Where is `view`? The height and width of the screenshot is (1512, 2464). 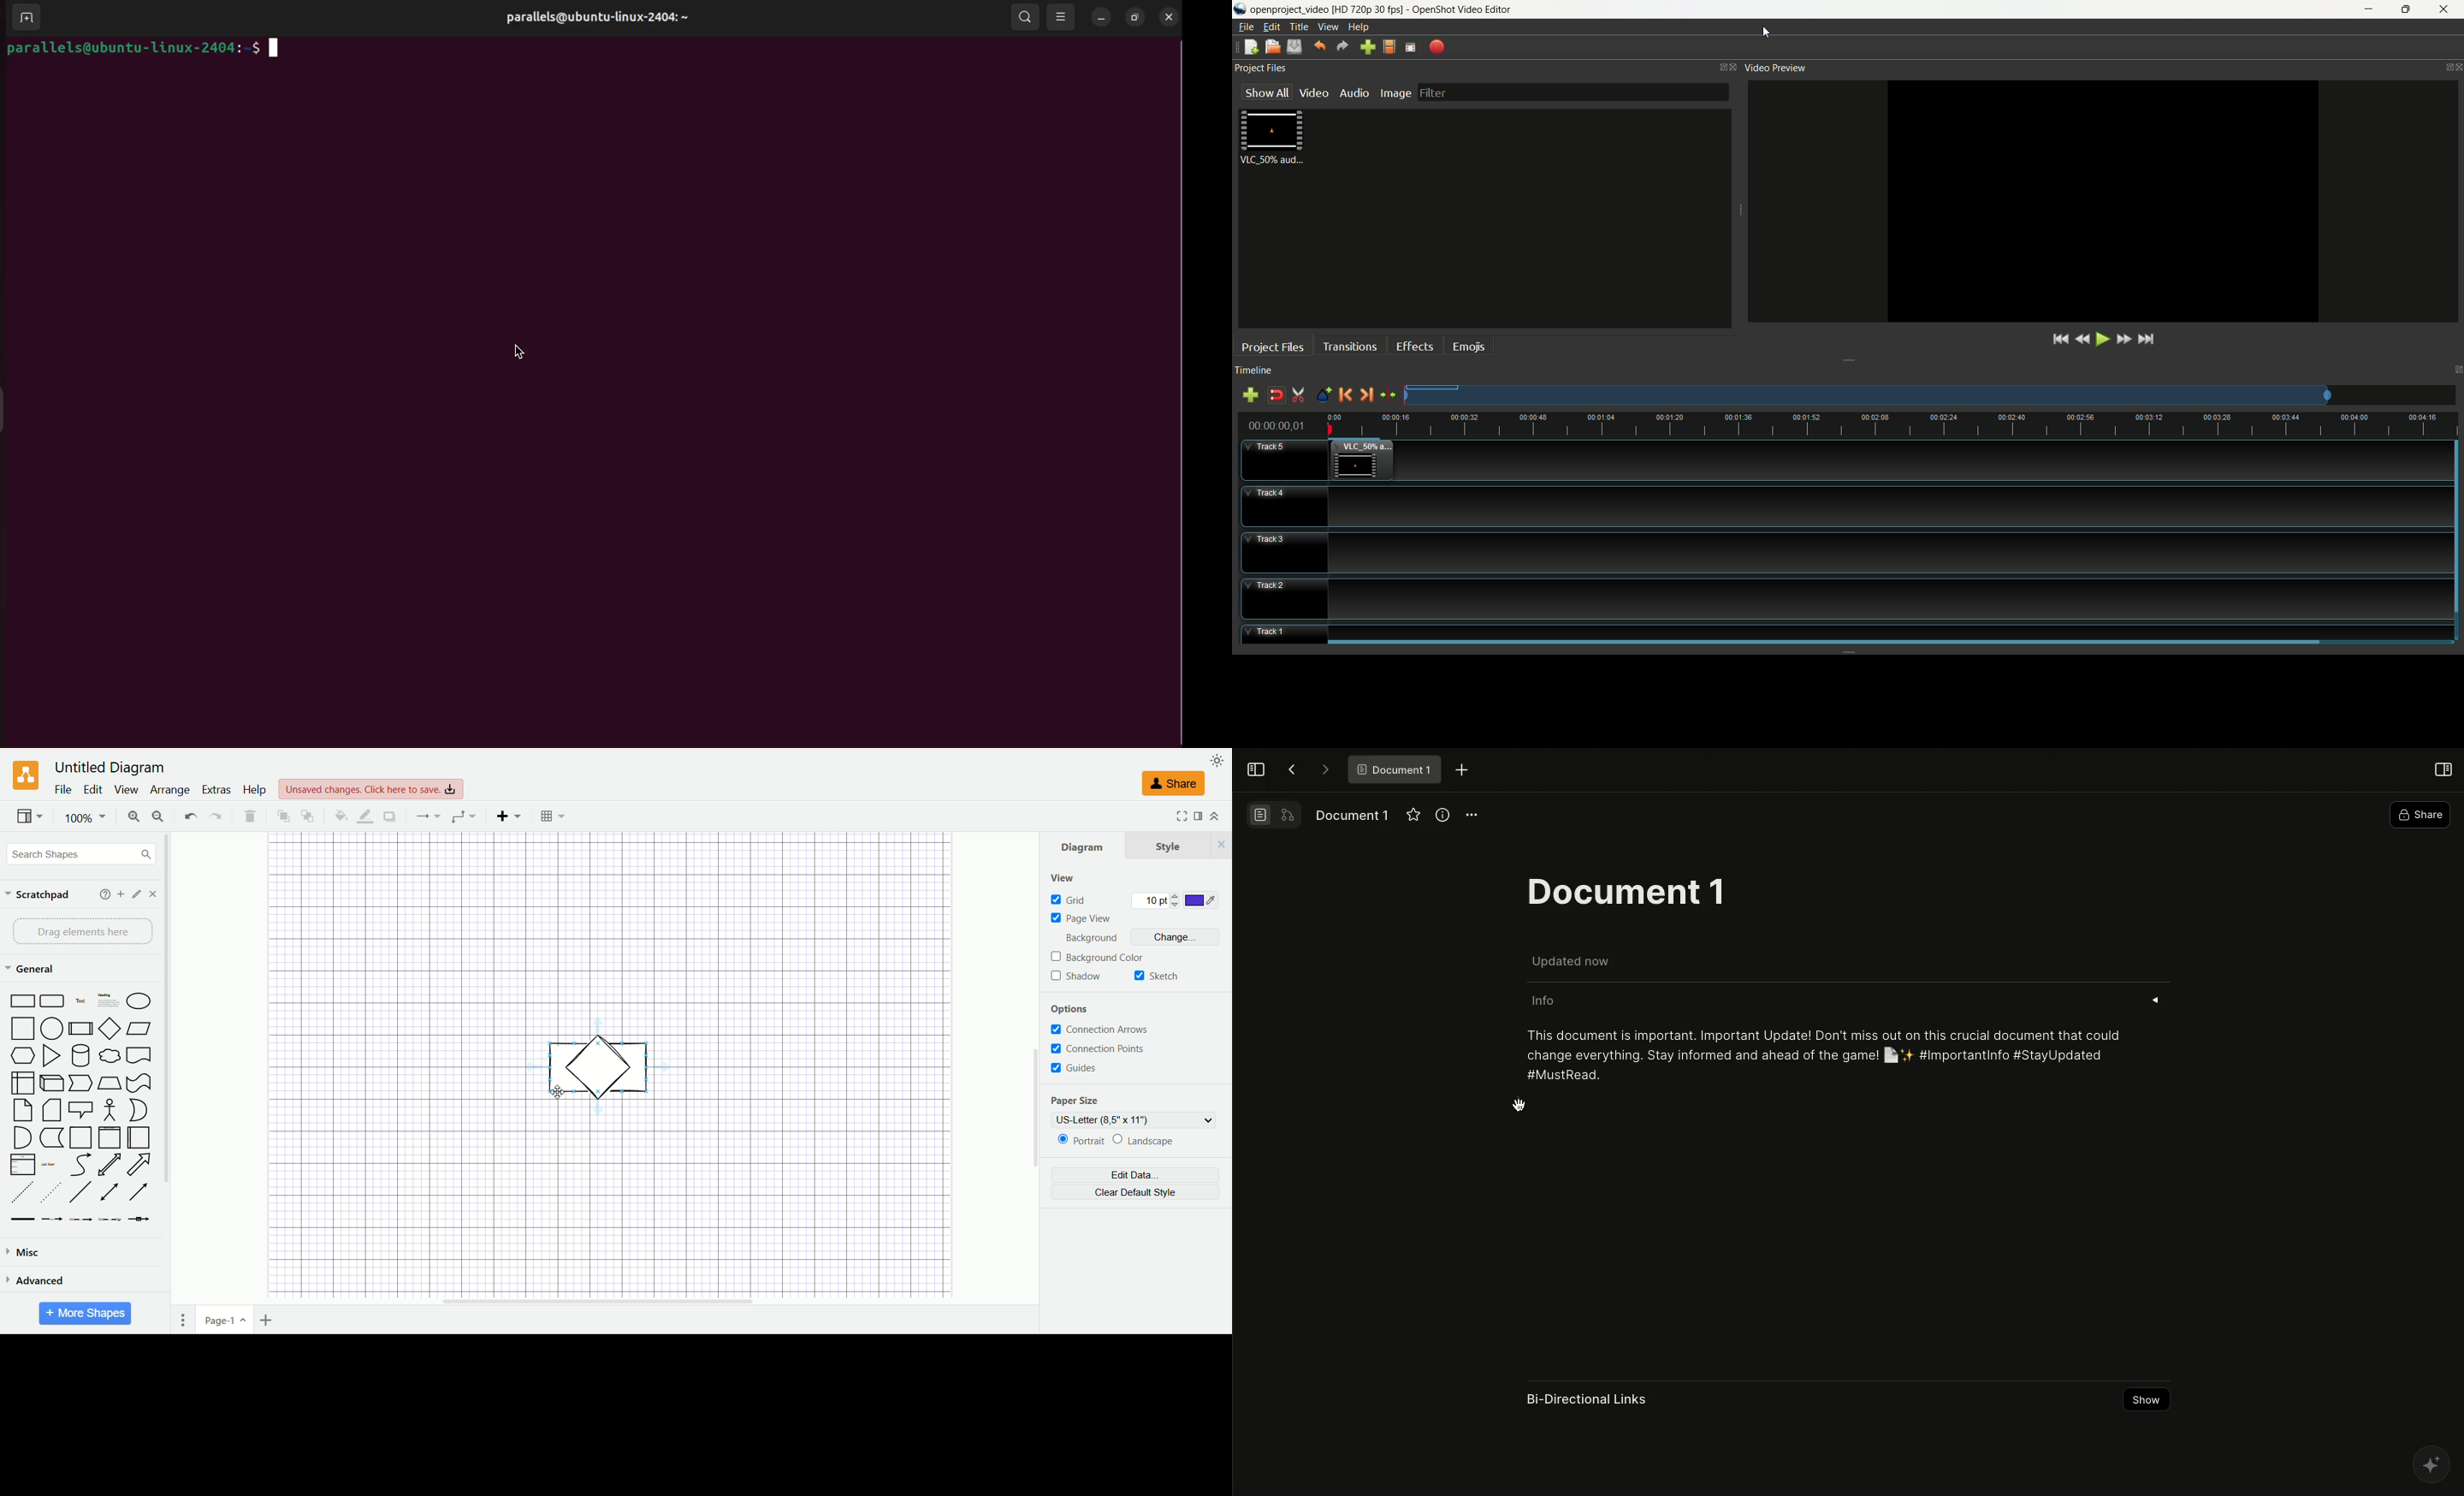 view is located at coordinates (29, 816).